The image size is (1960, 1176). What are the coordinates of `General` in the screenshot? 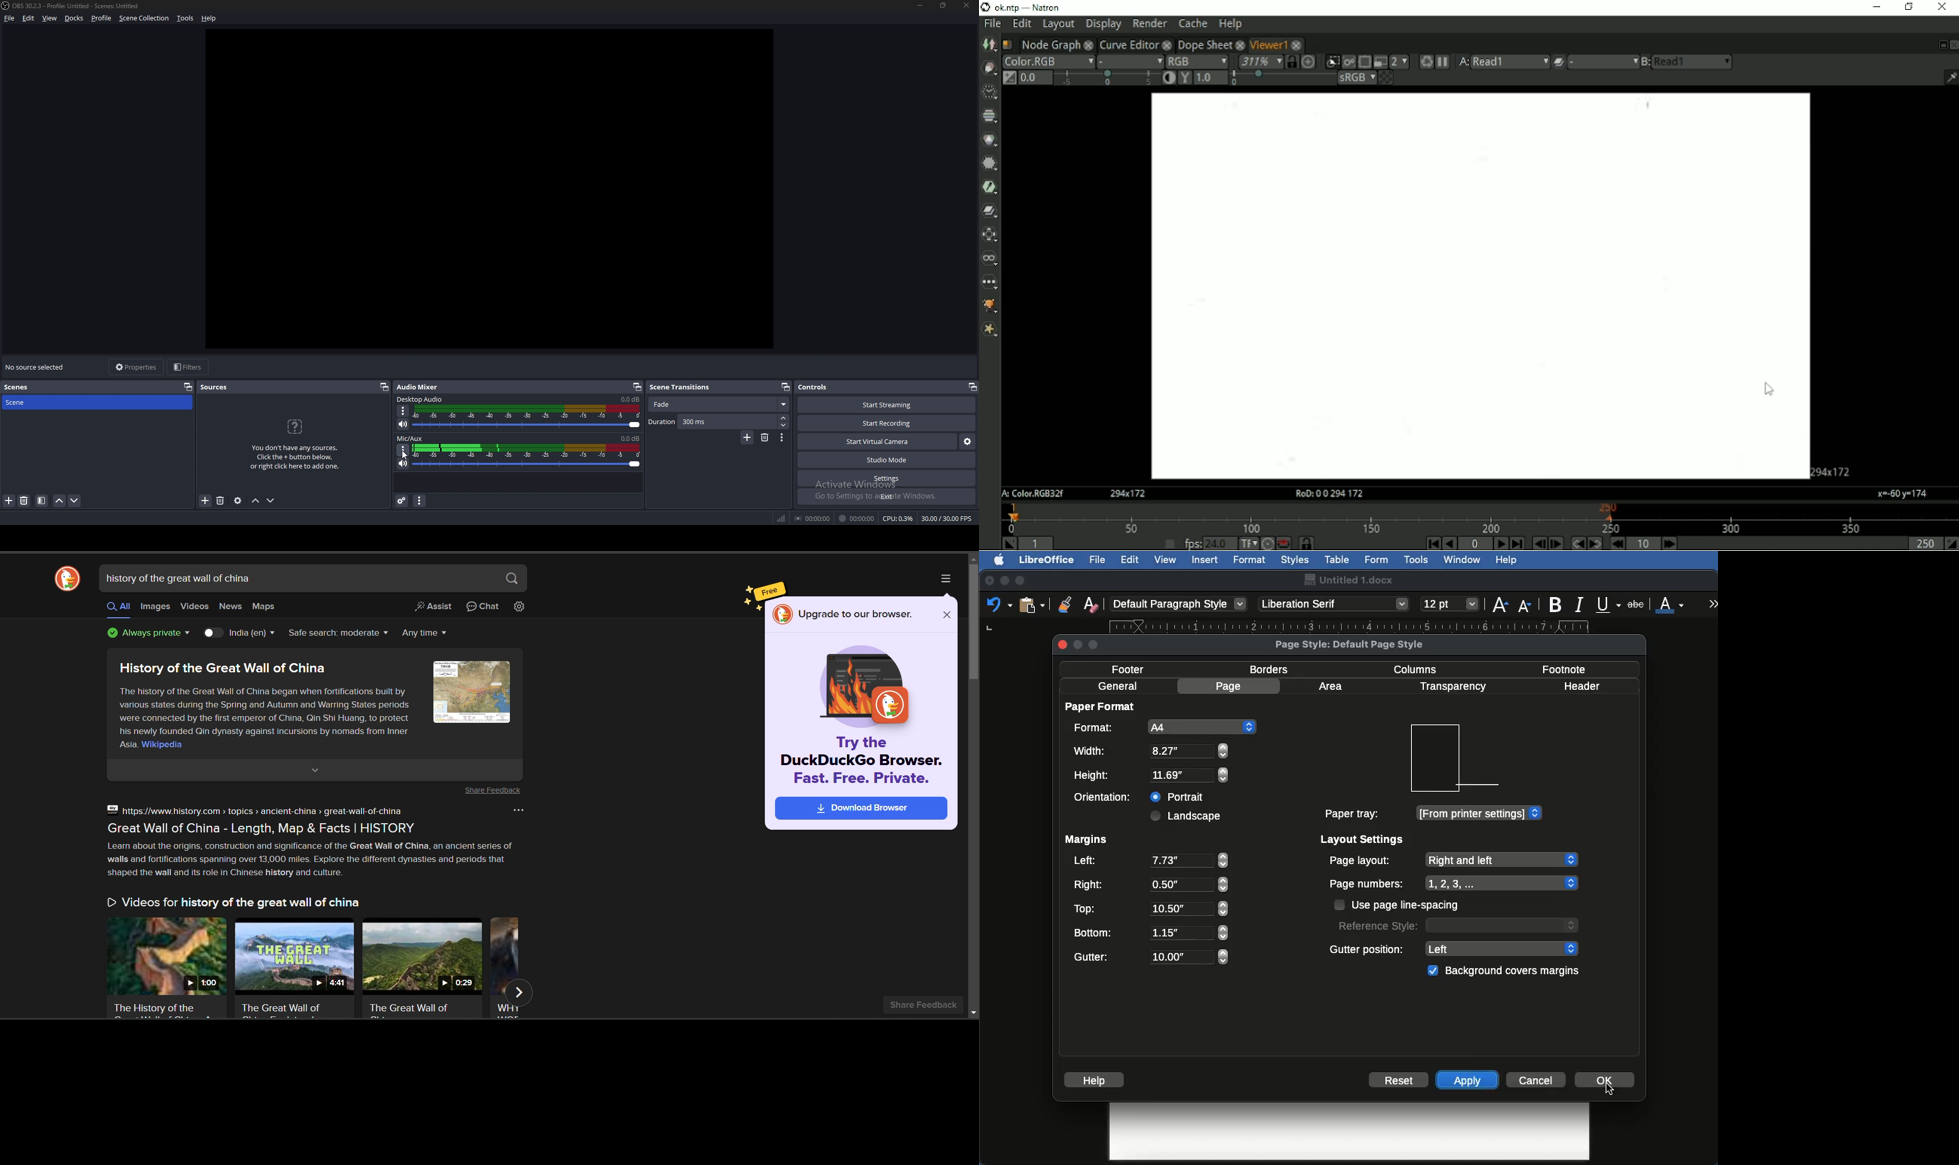 It's located at (1118, 686).